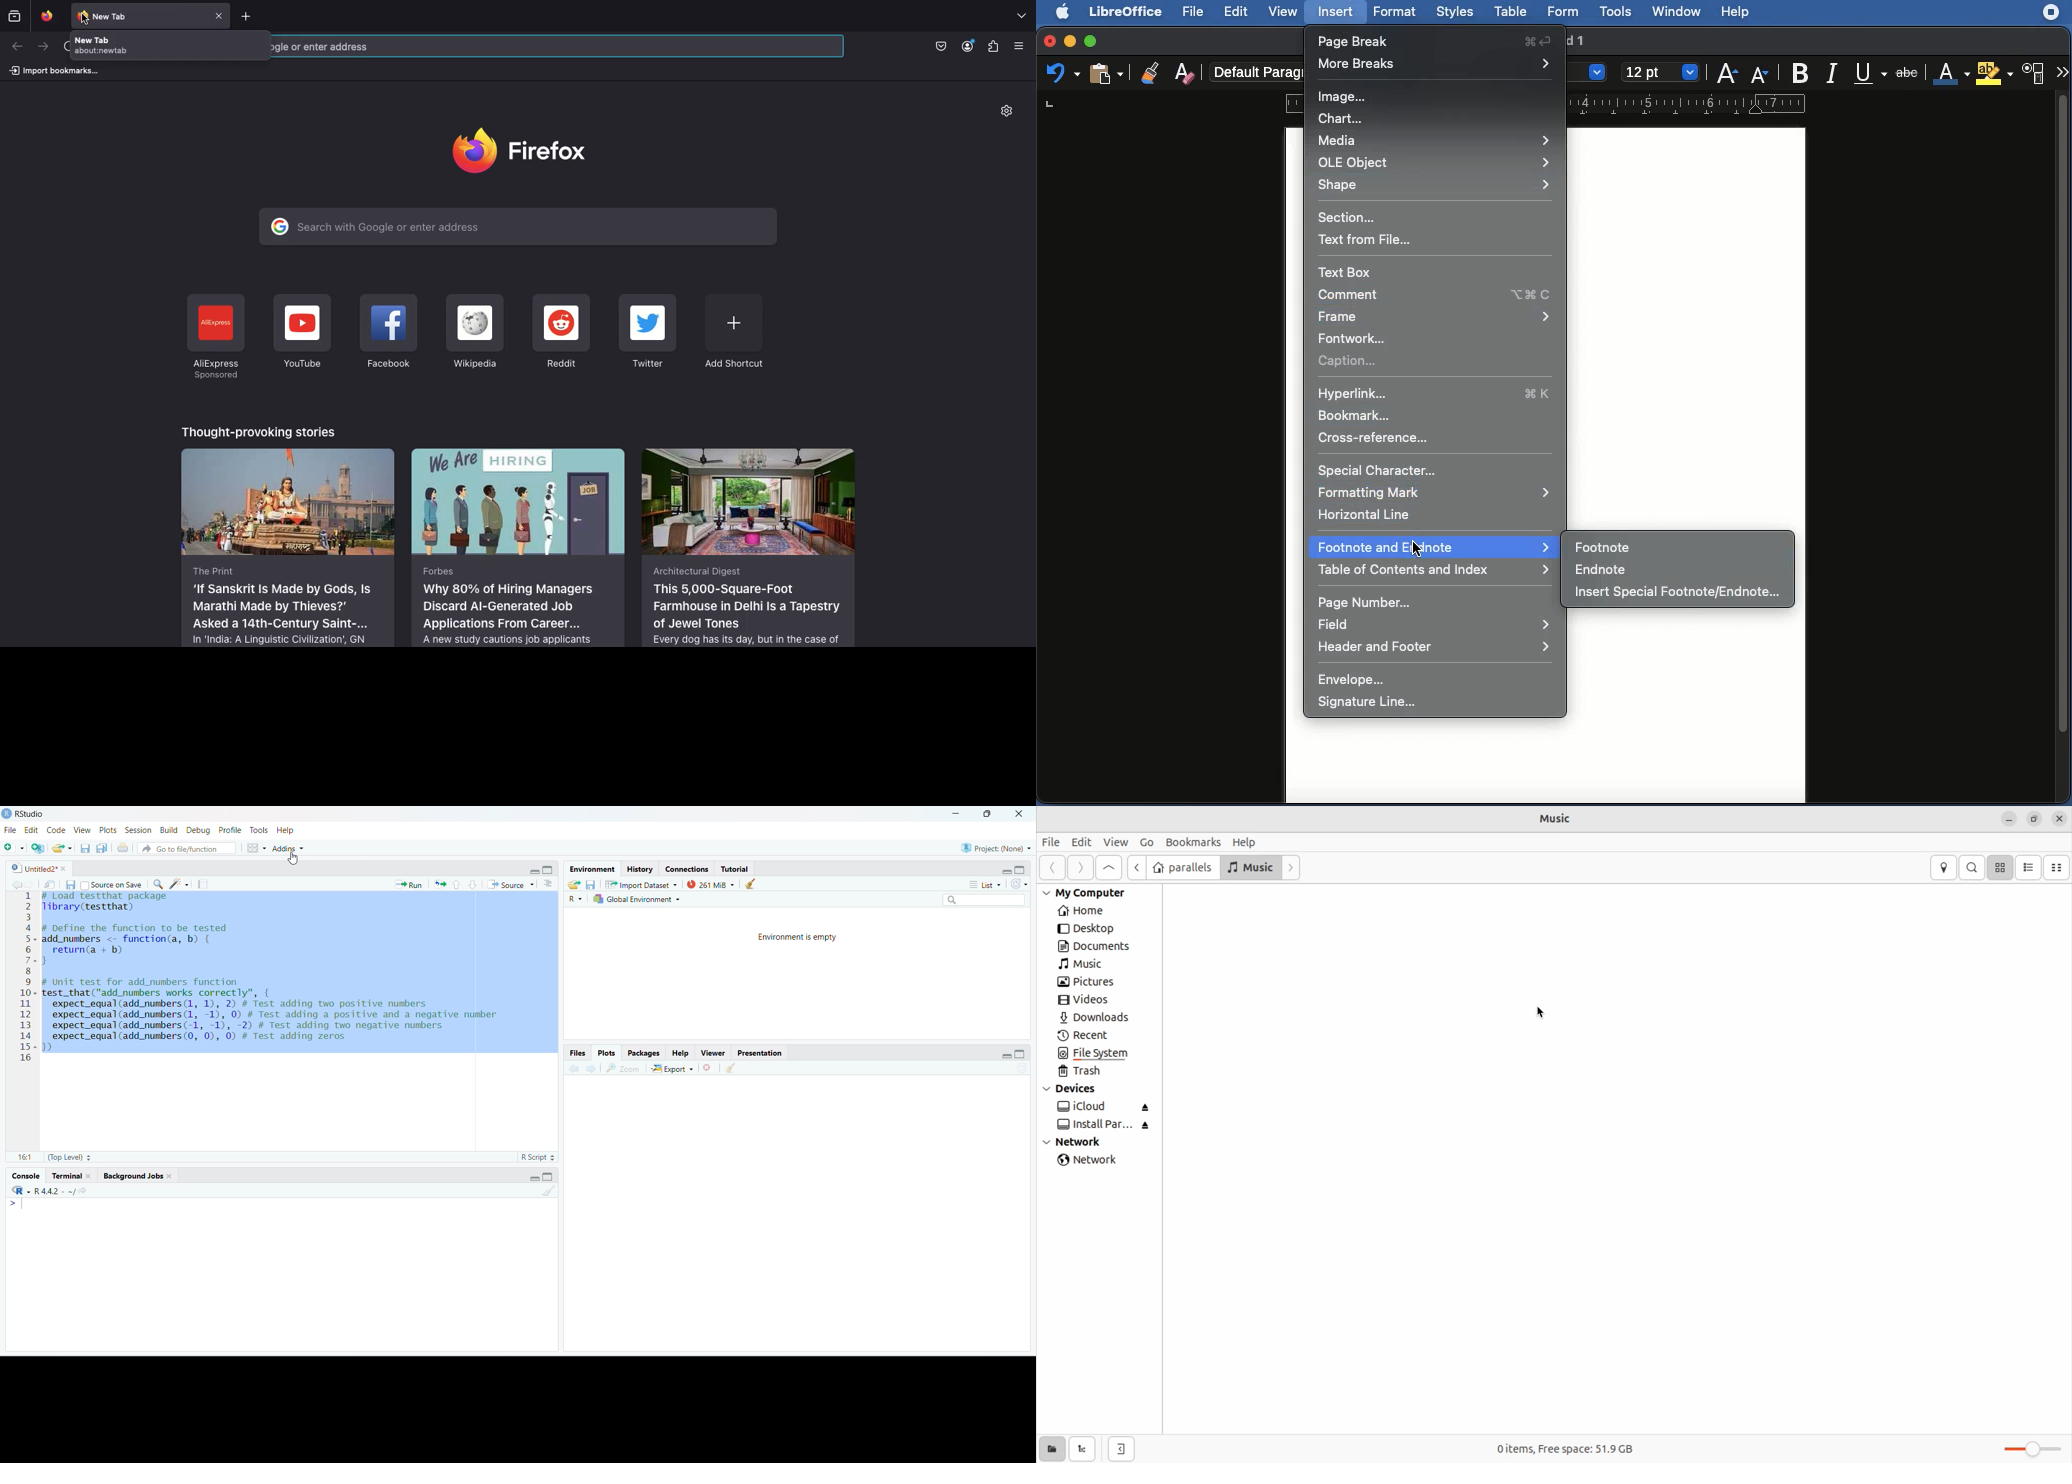 This screenshot has width=2072, height=1484. I want to click on Terminal, so click(71, 1176).